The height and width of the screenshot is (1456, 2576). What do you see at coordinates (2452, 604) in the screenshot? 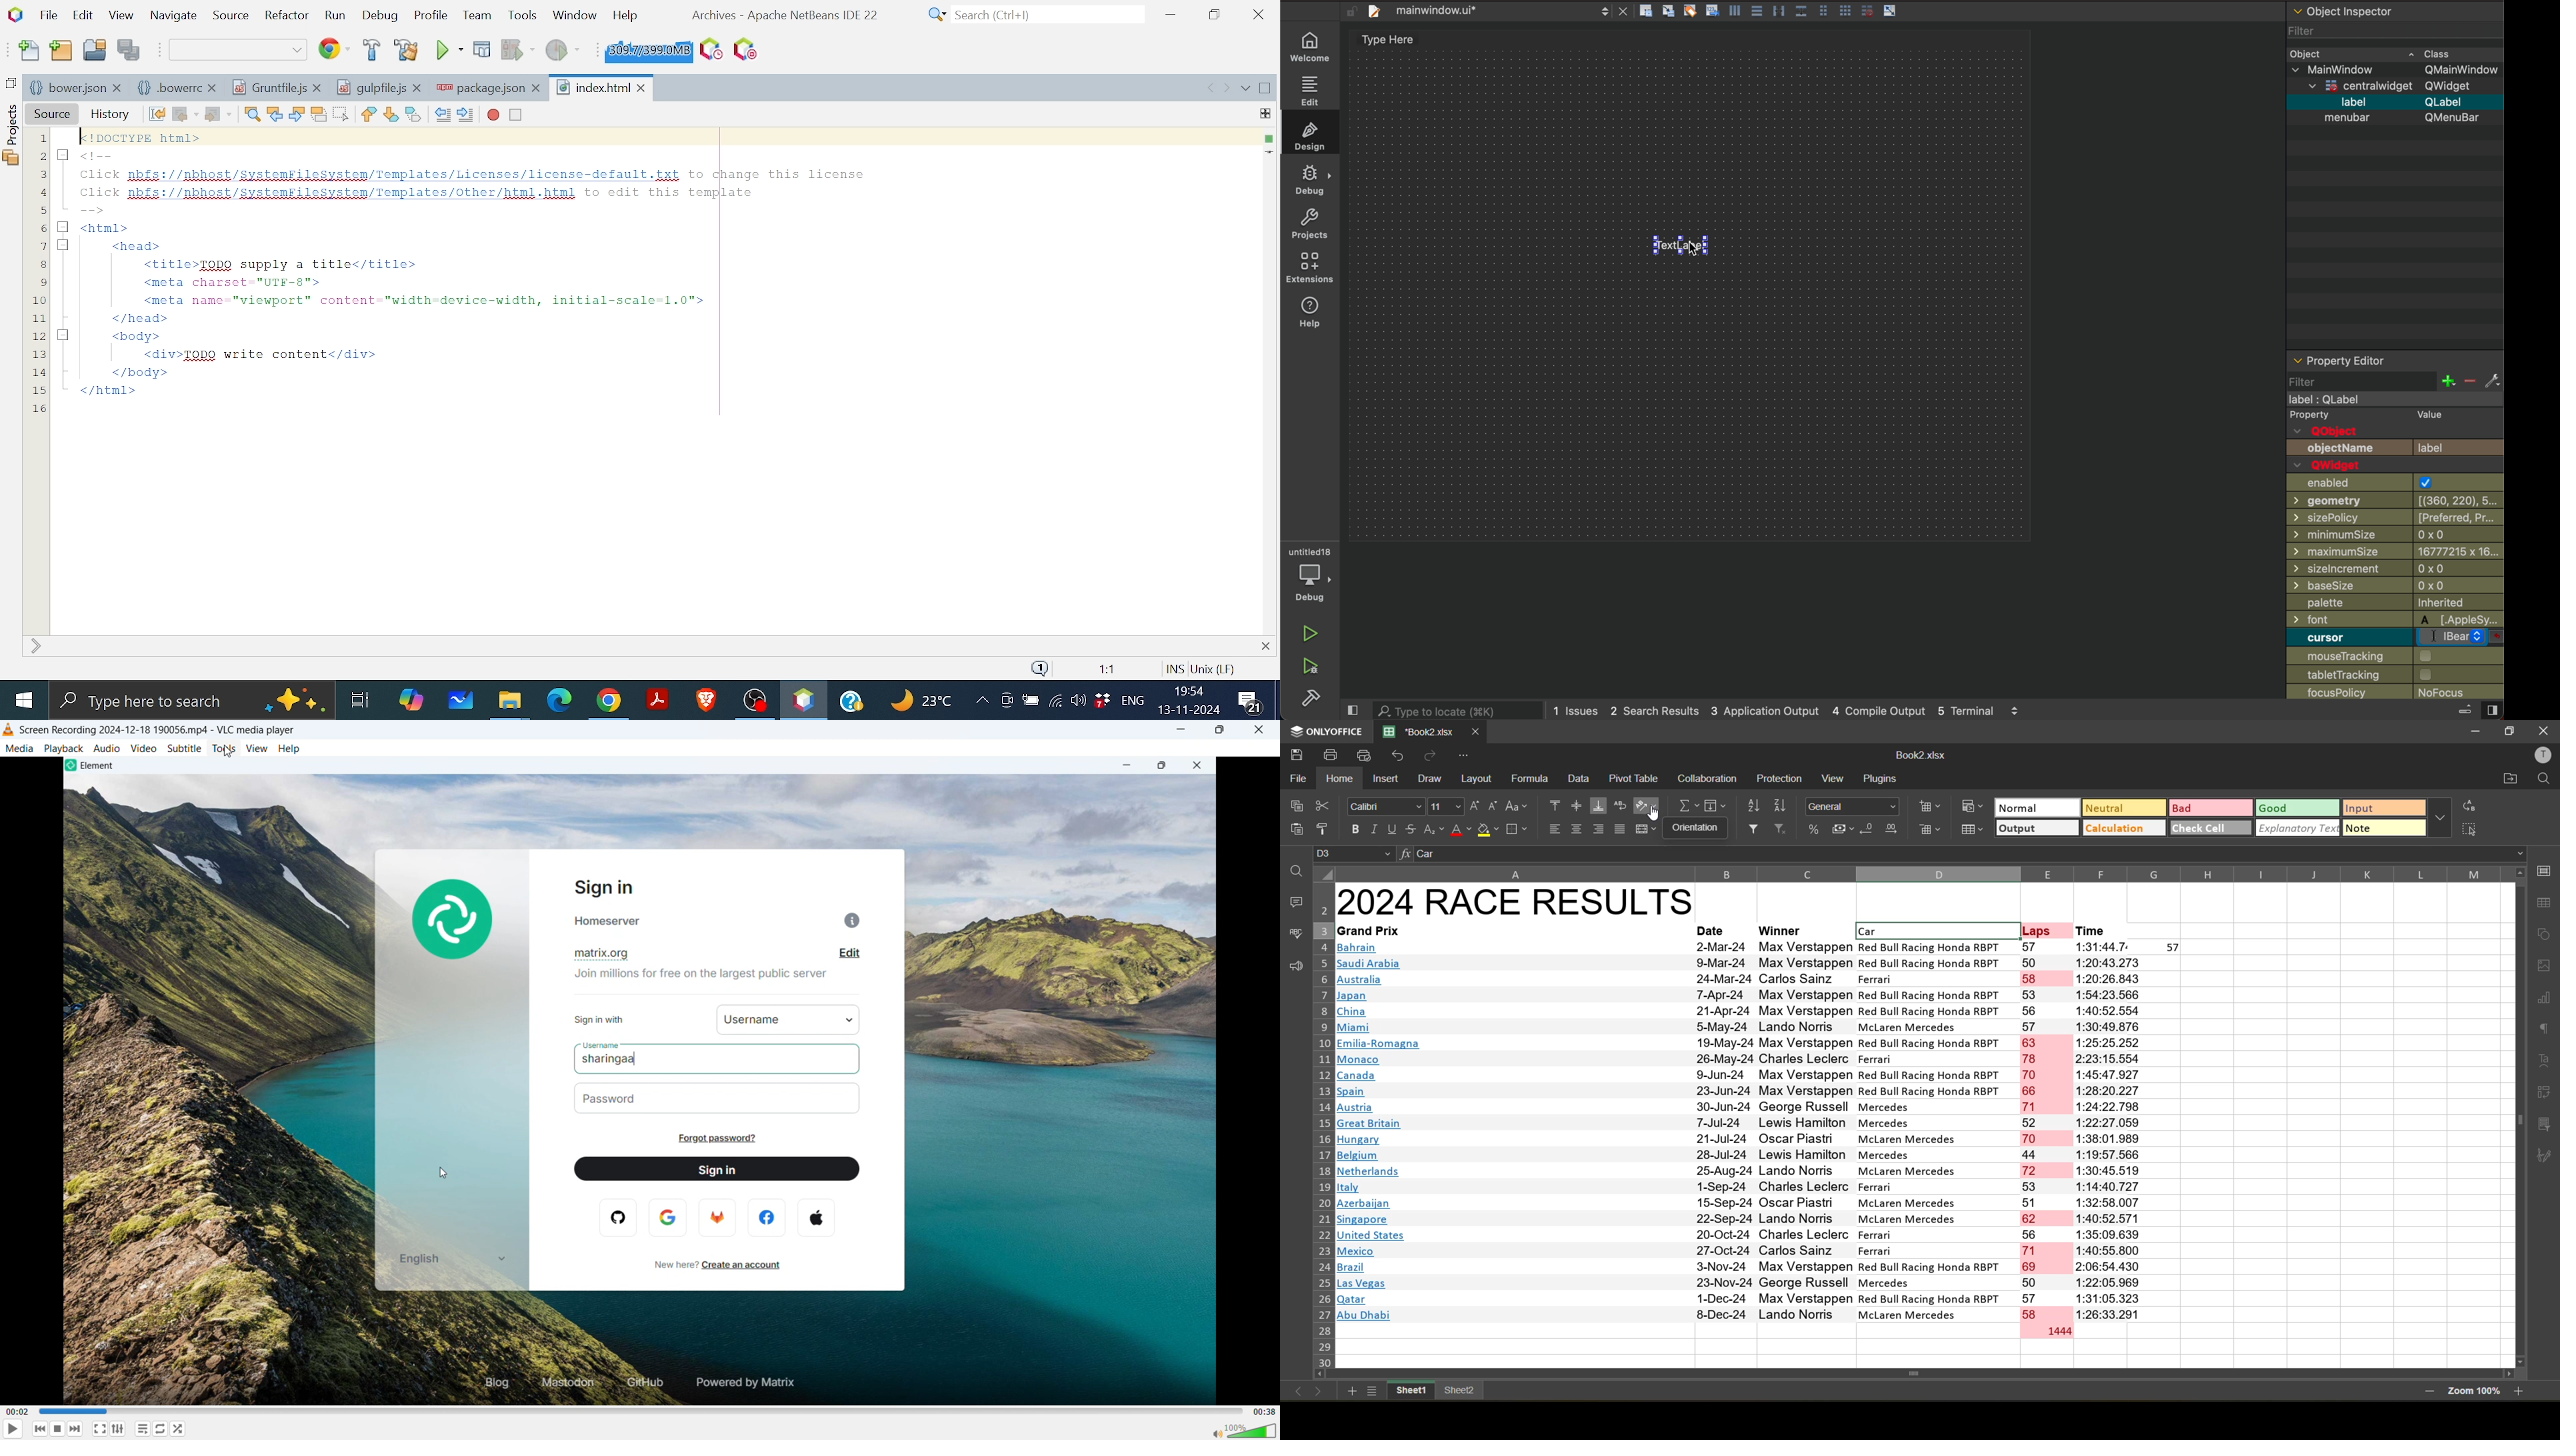
I see `inherited` at bounding box center [2452, 604].